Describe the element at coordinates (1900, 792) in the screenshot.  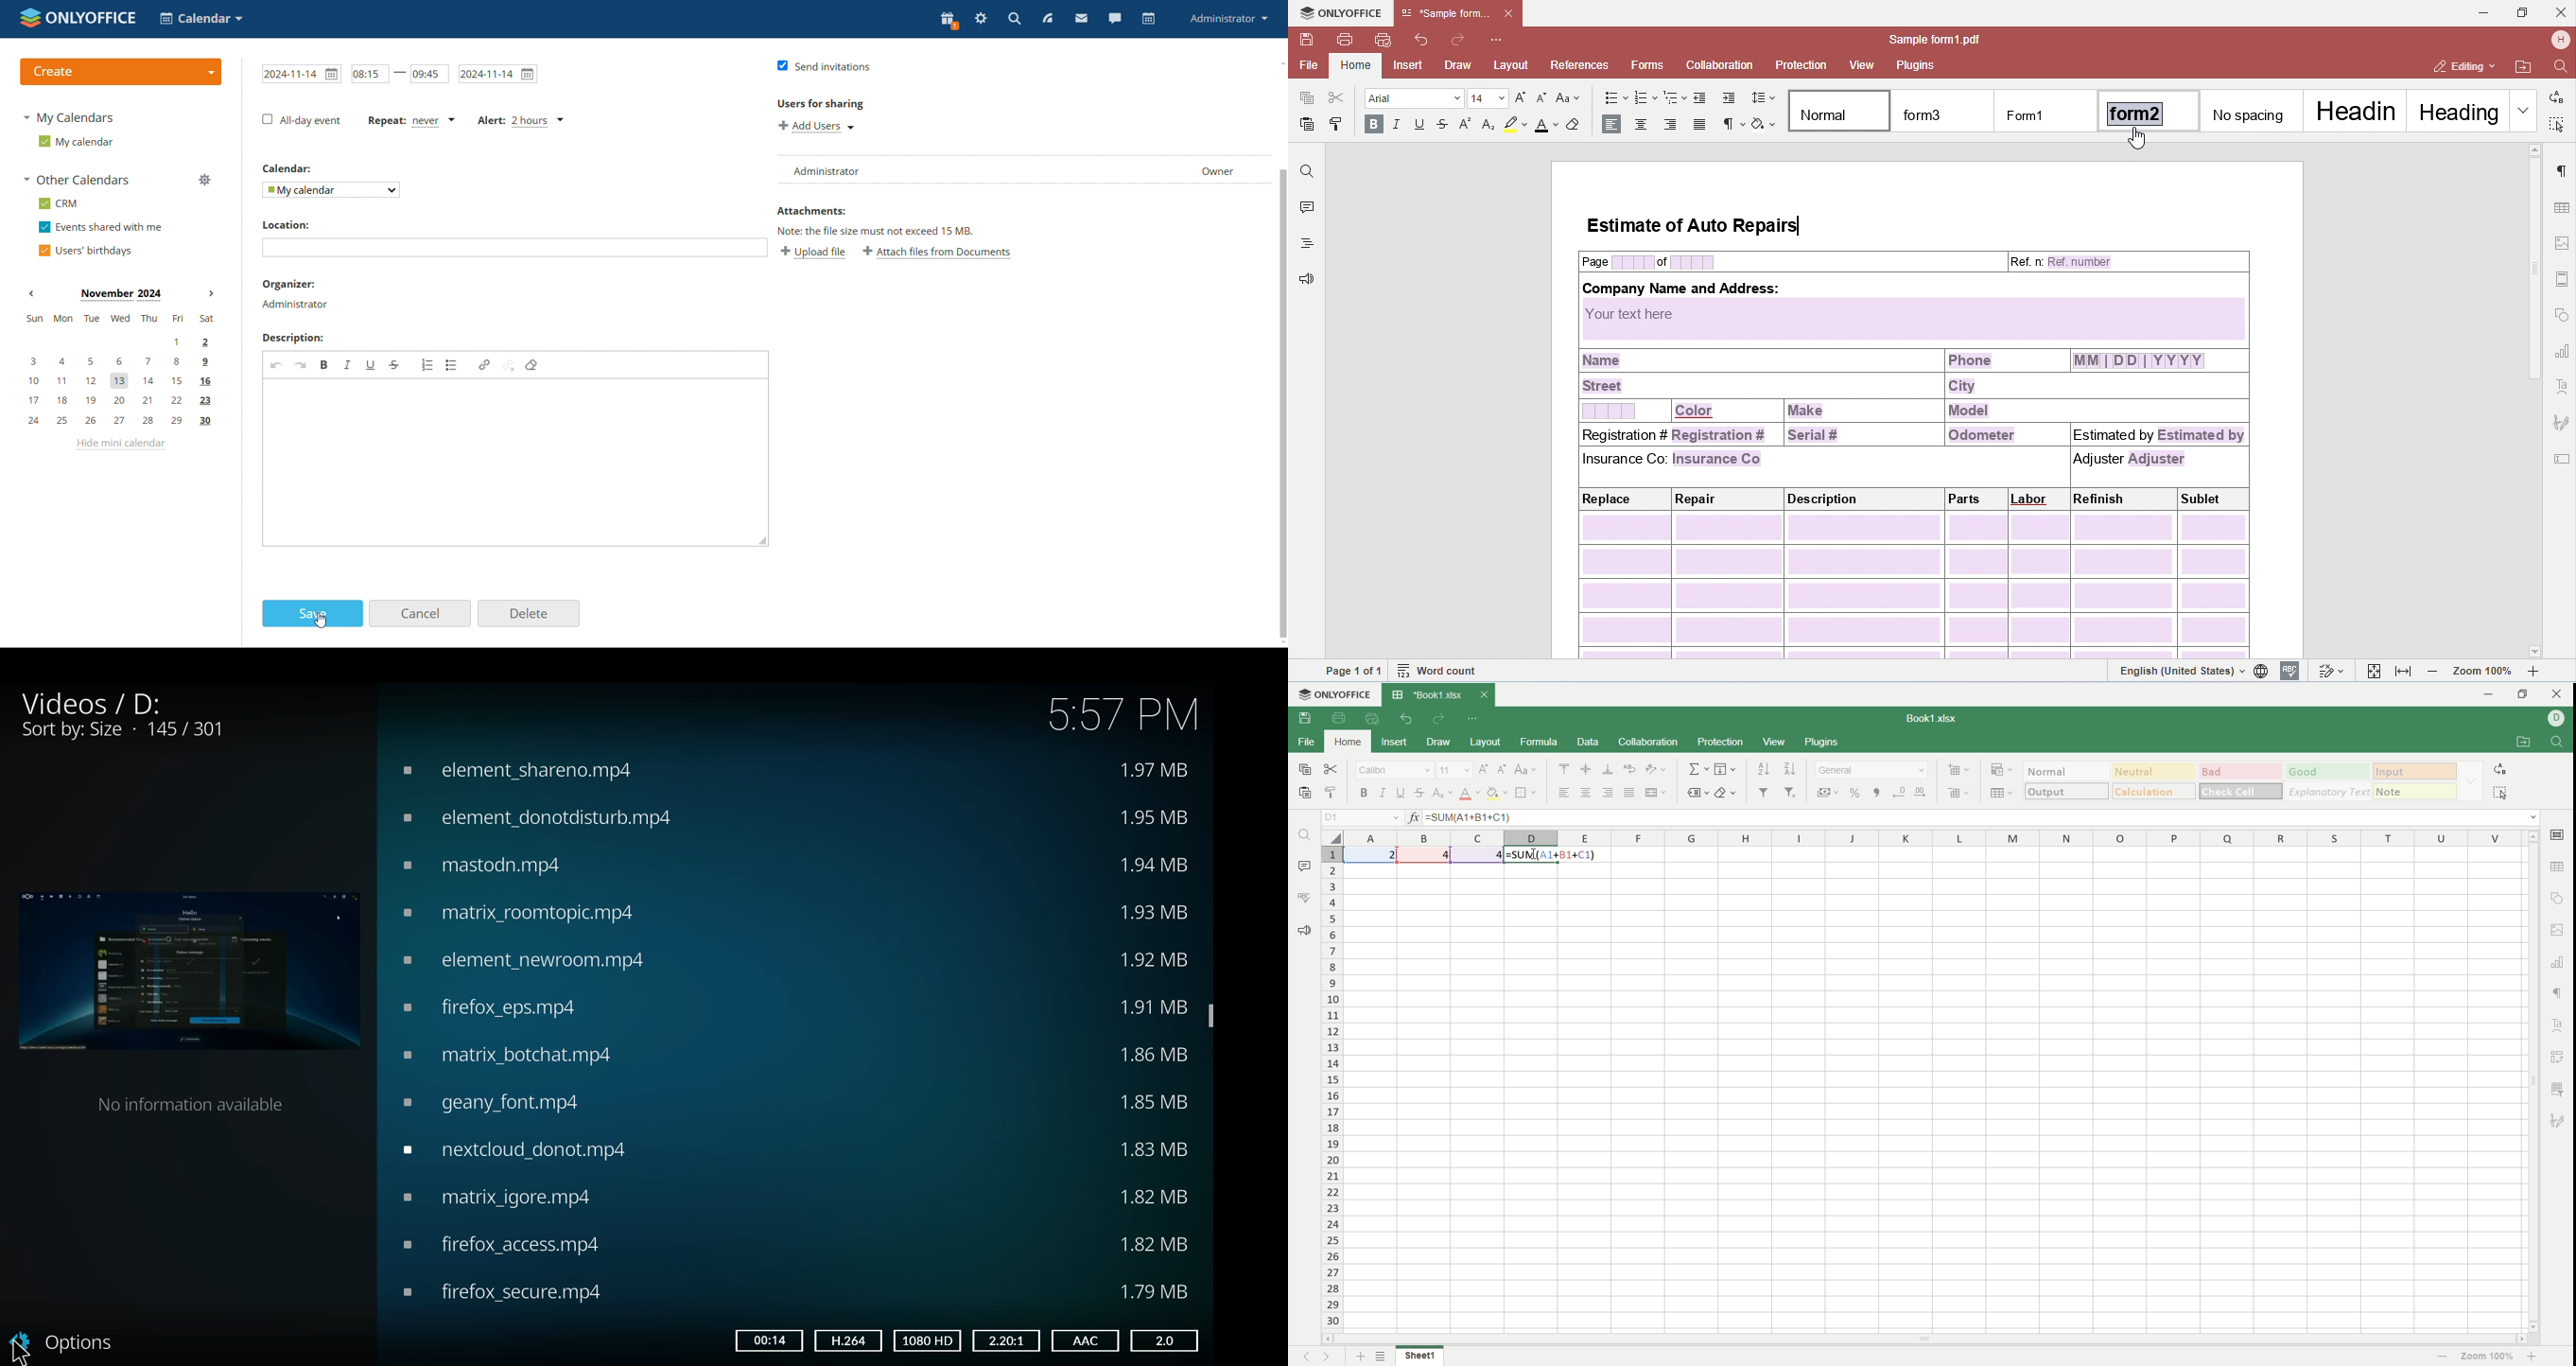
I see `decrease decimal` at that location.